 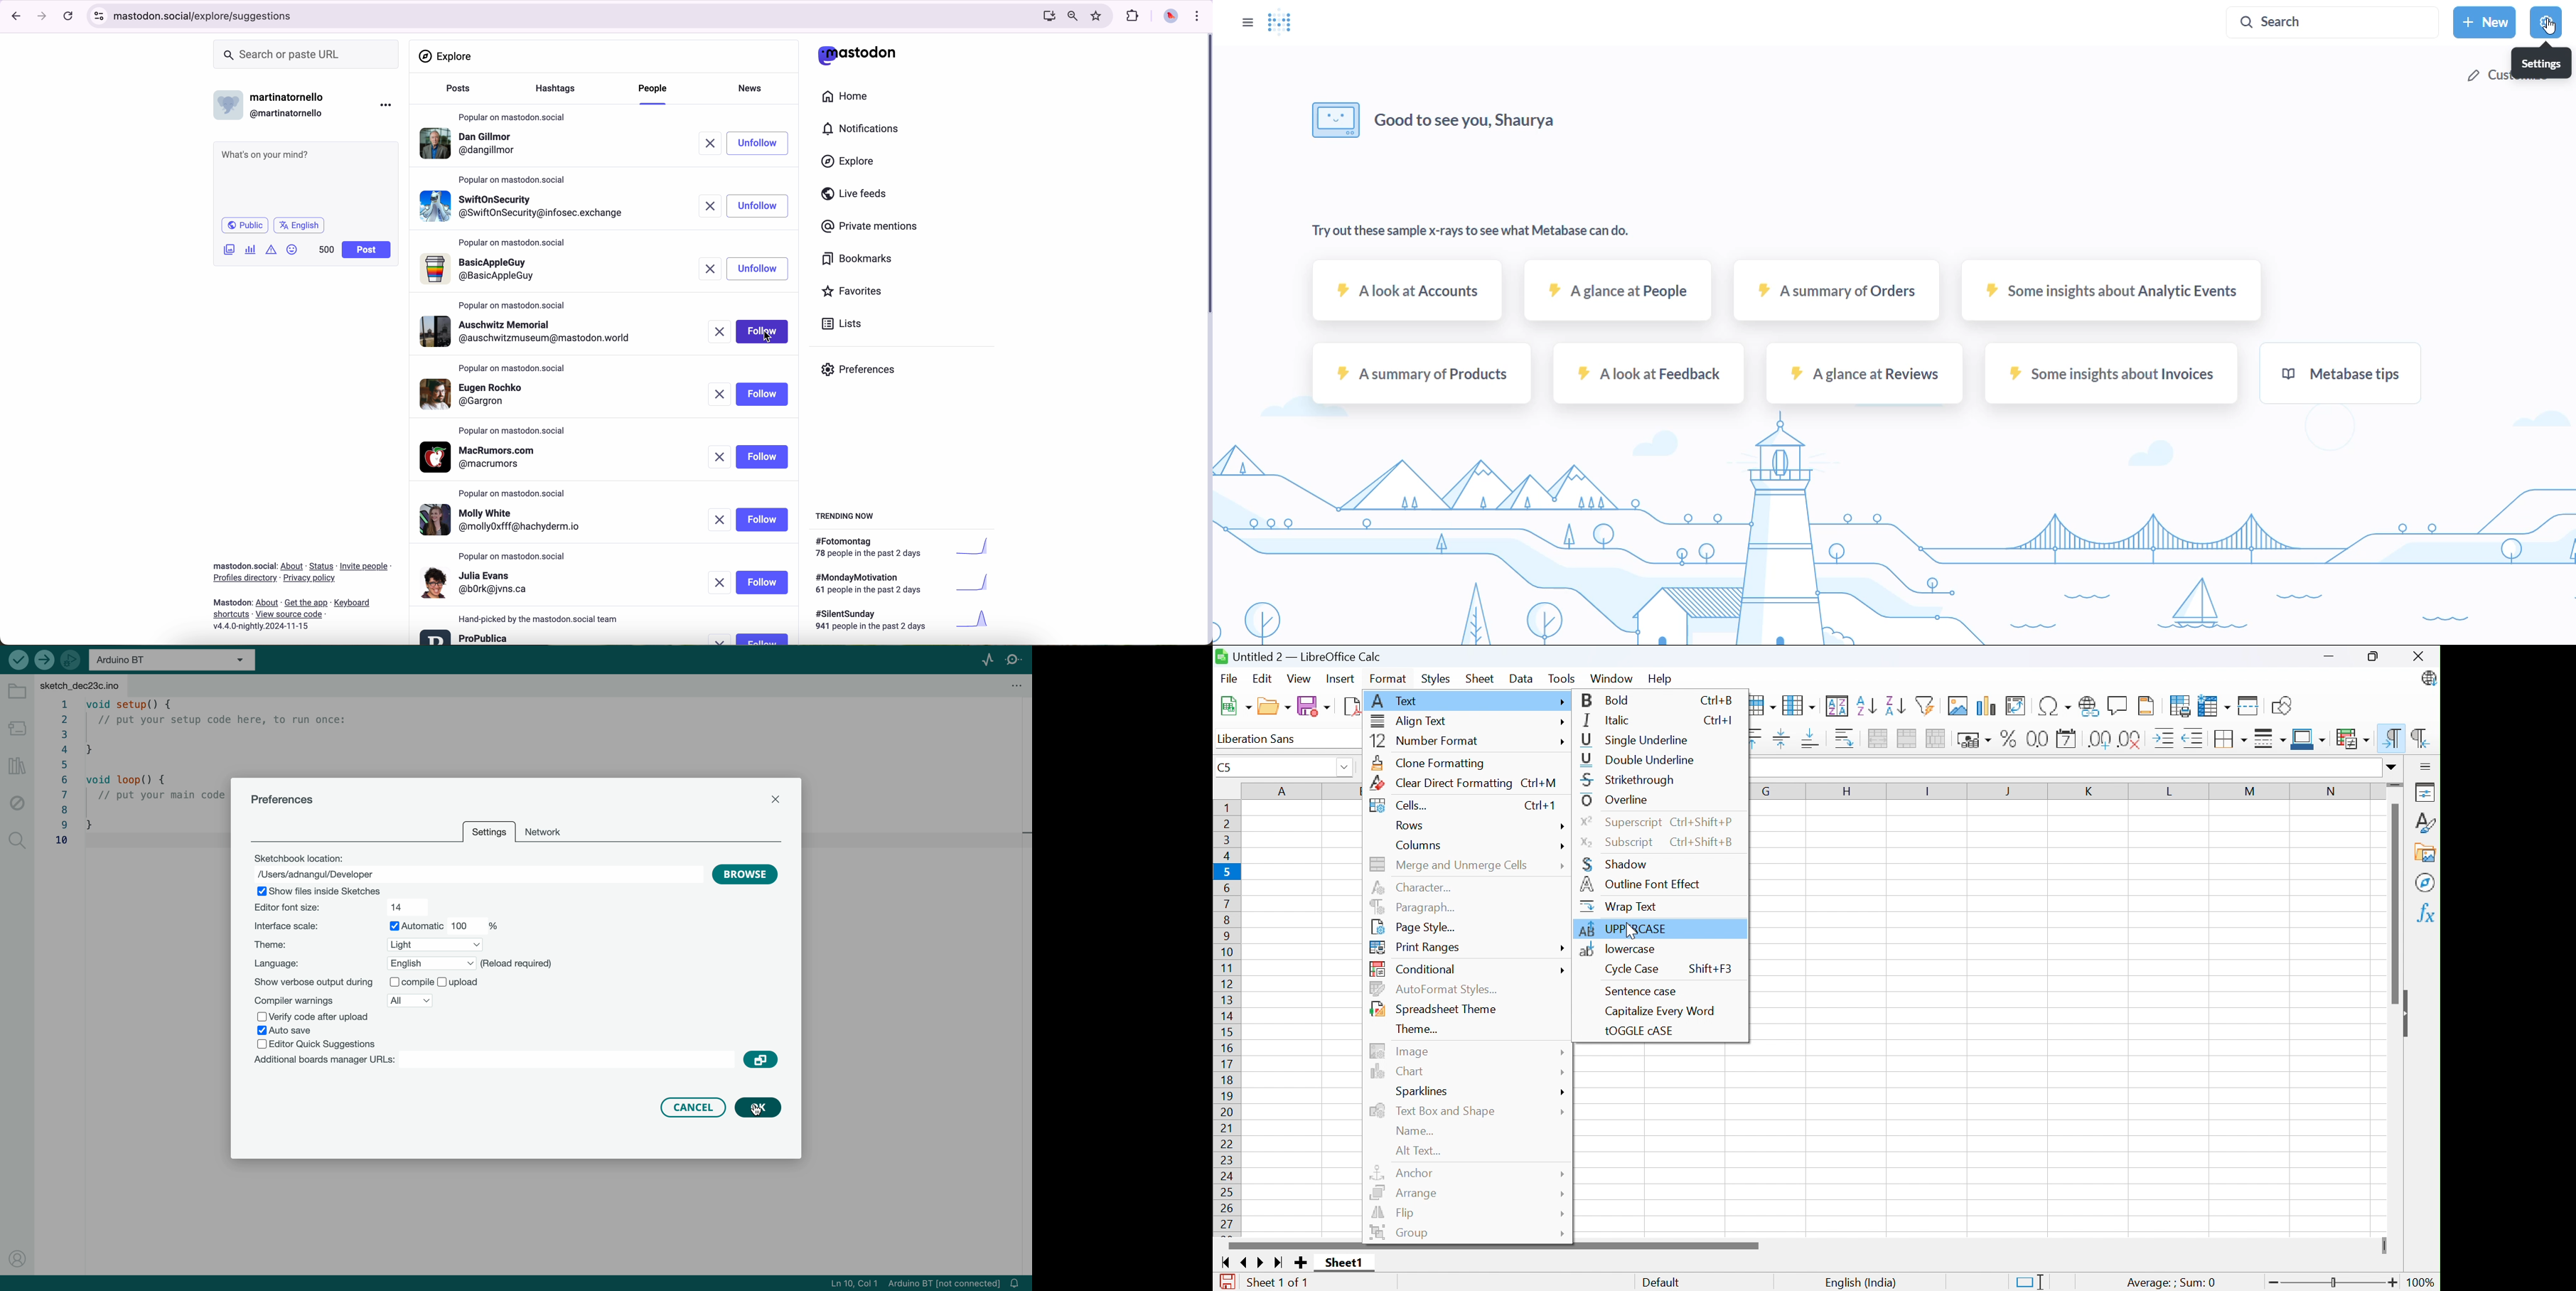 What do you see at coordinates (857, 196) in the screenshot?
I see `live feeds` at bounding box center [857, 196].